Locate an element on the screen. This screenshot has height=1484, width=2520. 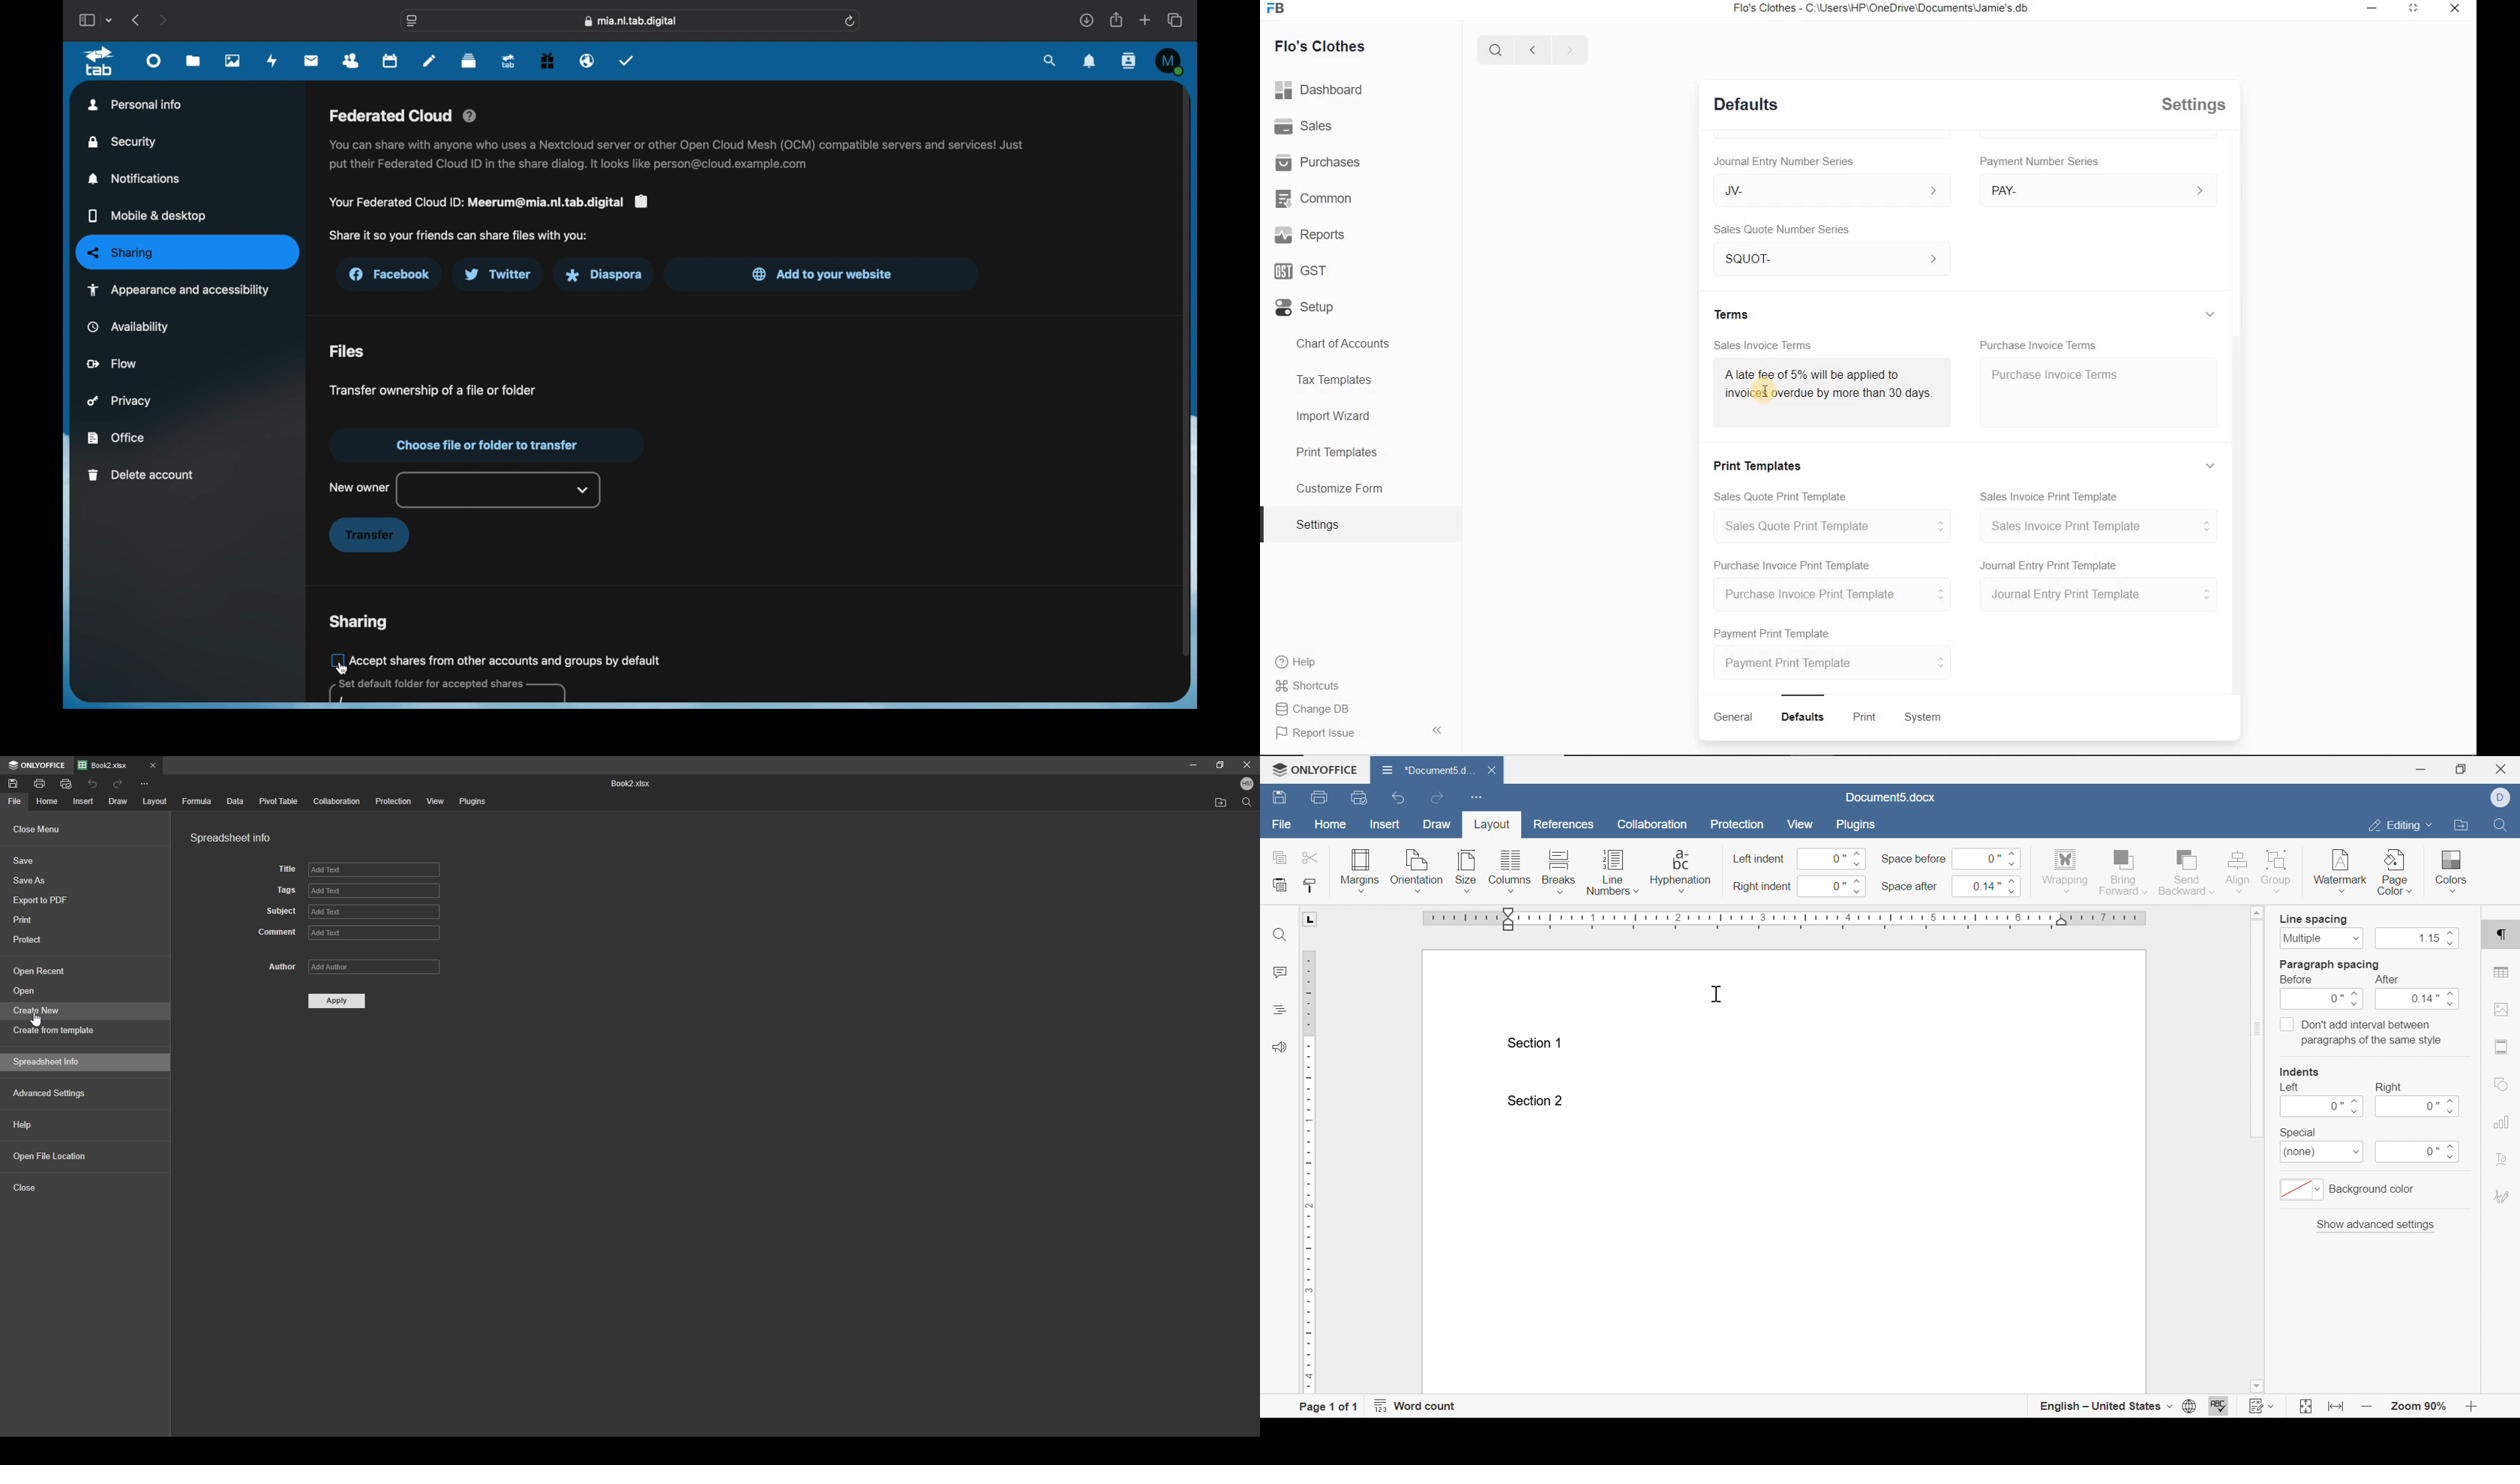
1.15 is located at coordinates (2420, 939).